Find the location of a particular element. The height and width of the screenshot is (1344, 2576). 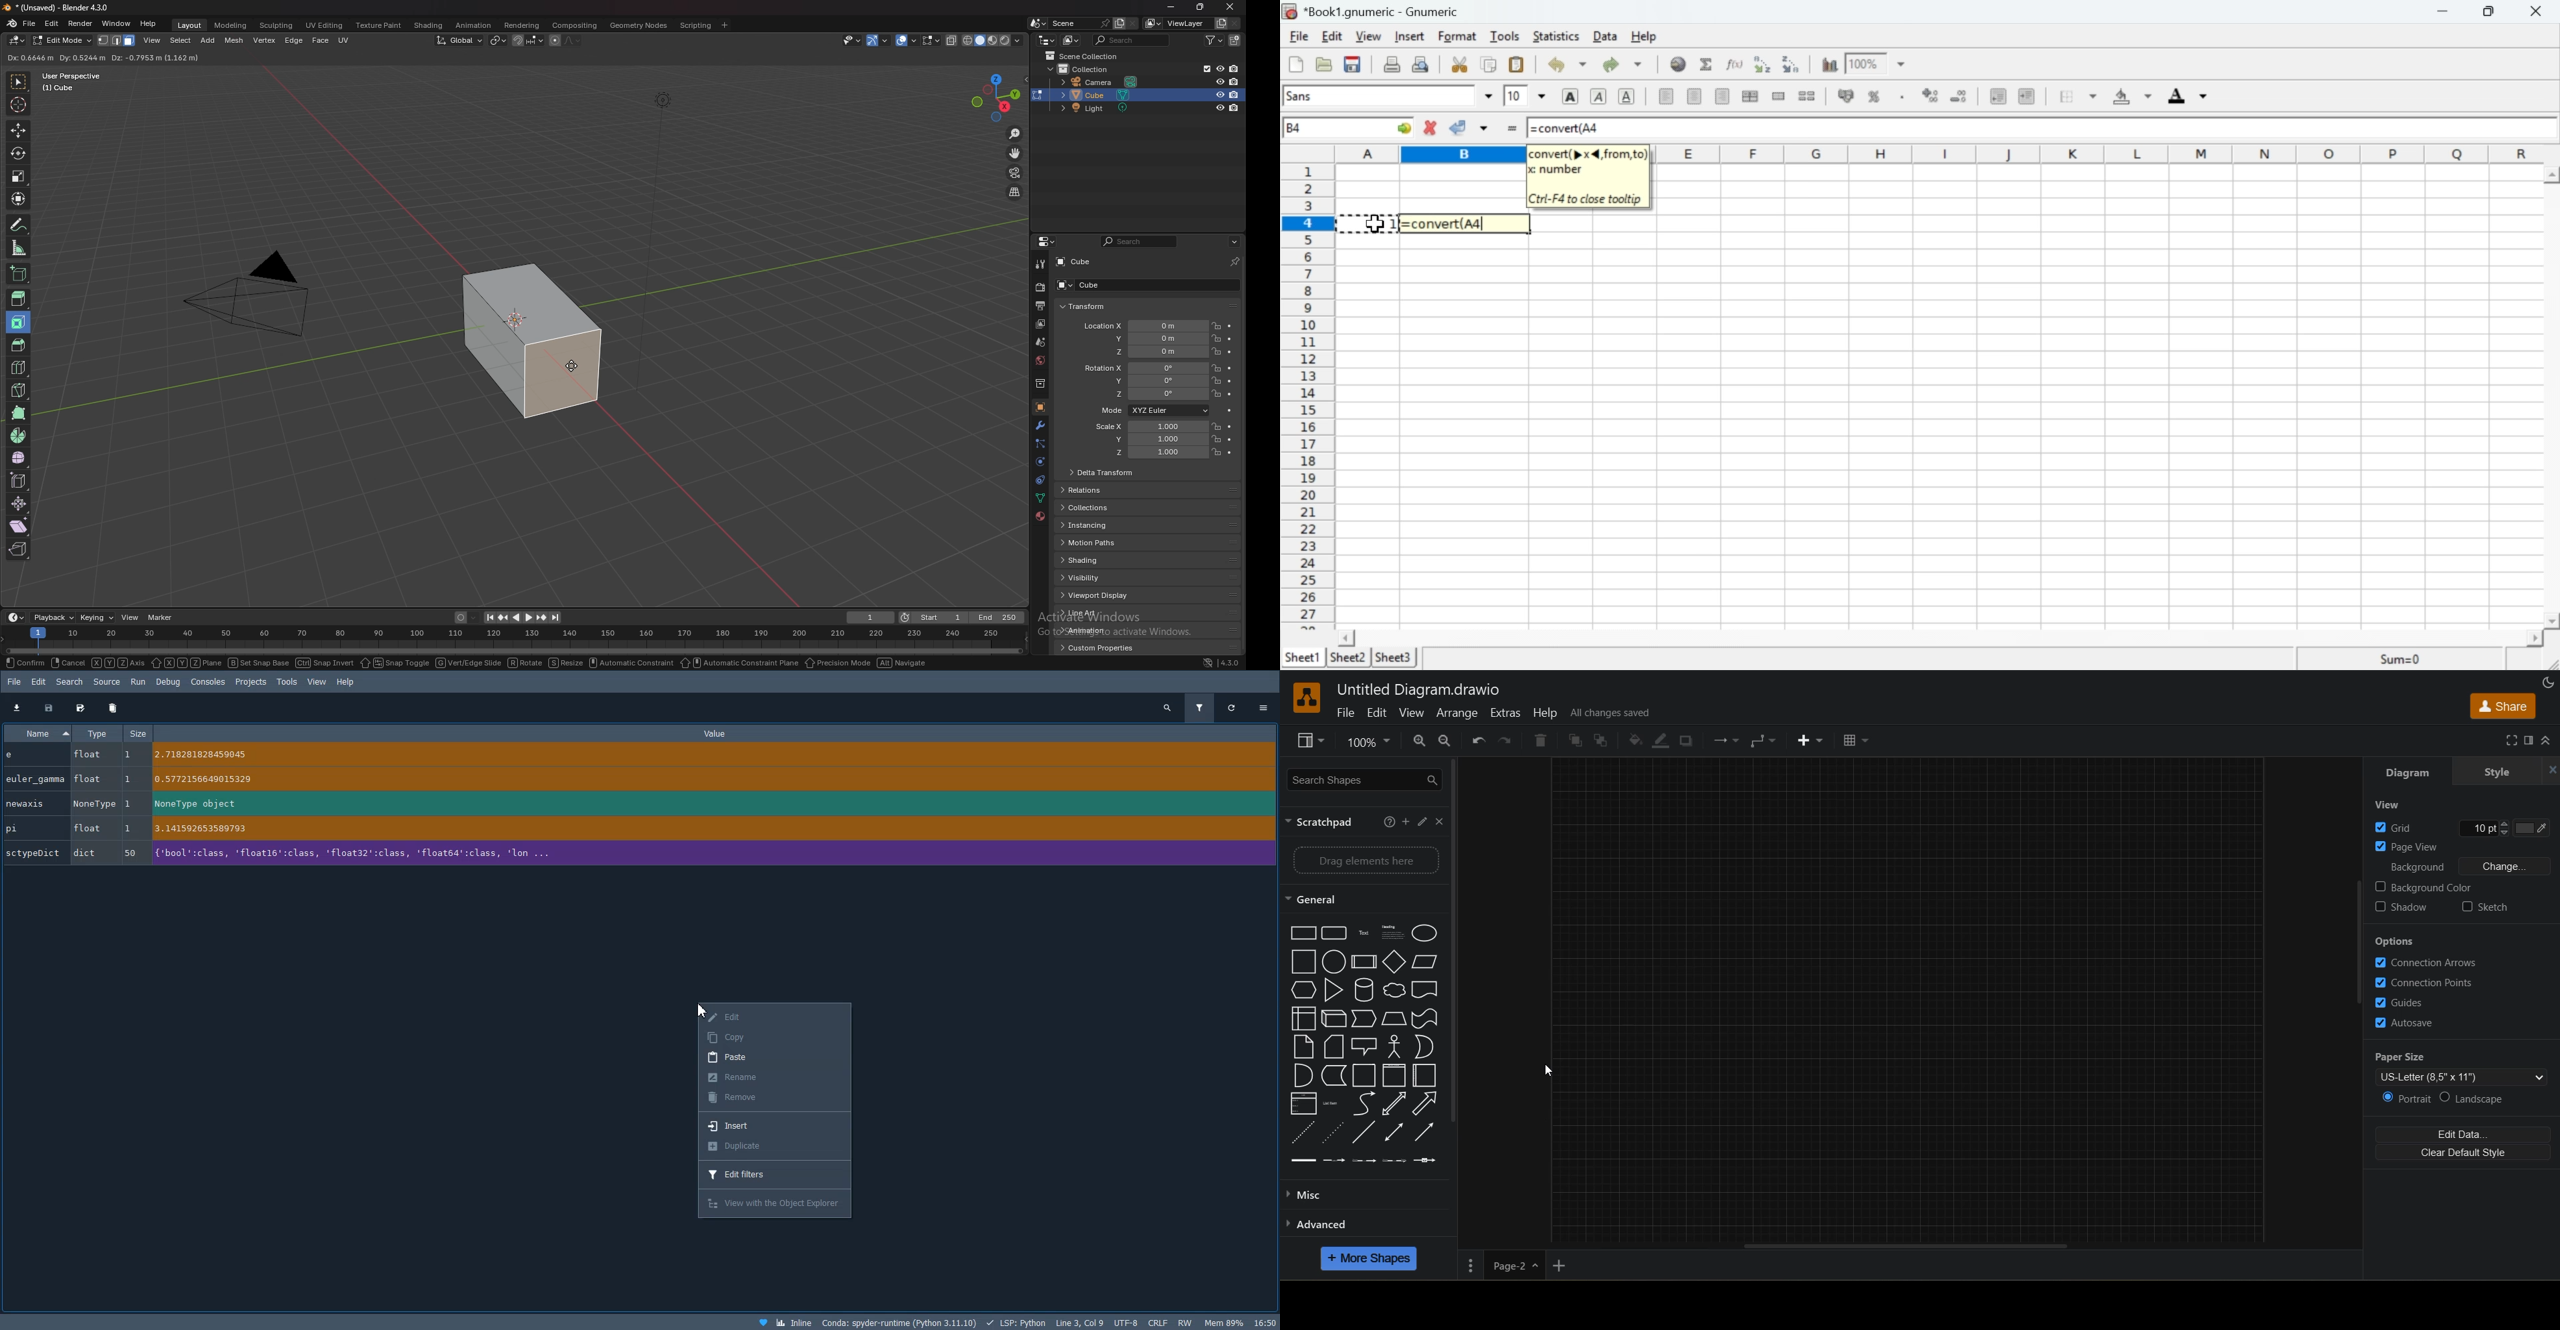

format is located at coordinates (2531, 741).